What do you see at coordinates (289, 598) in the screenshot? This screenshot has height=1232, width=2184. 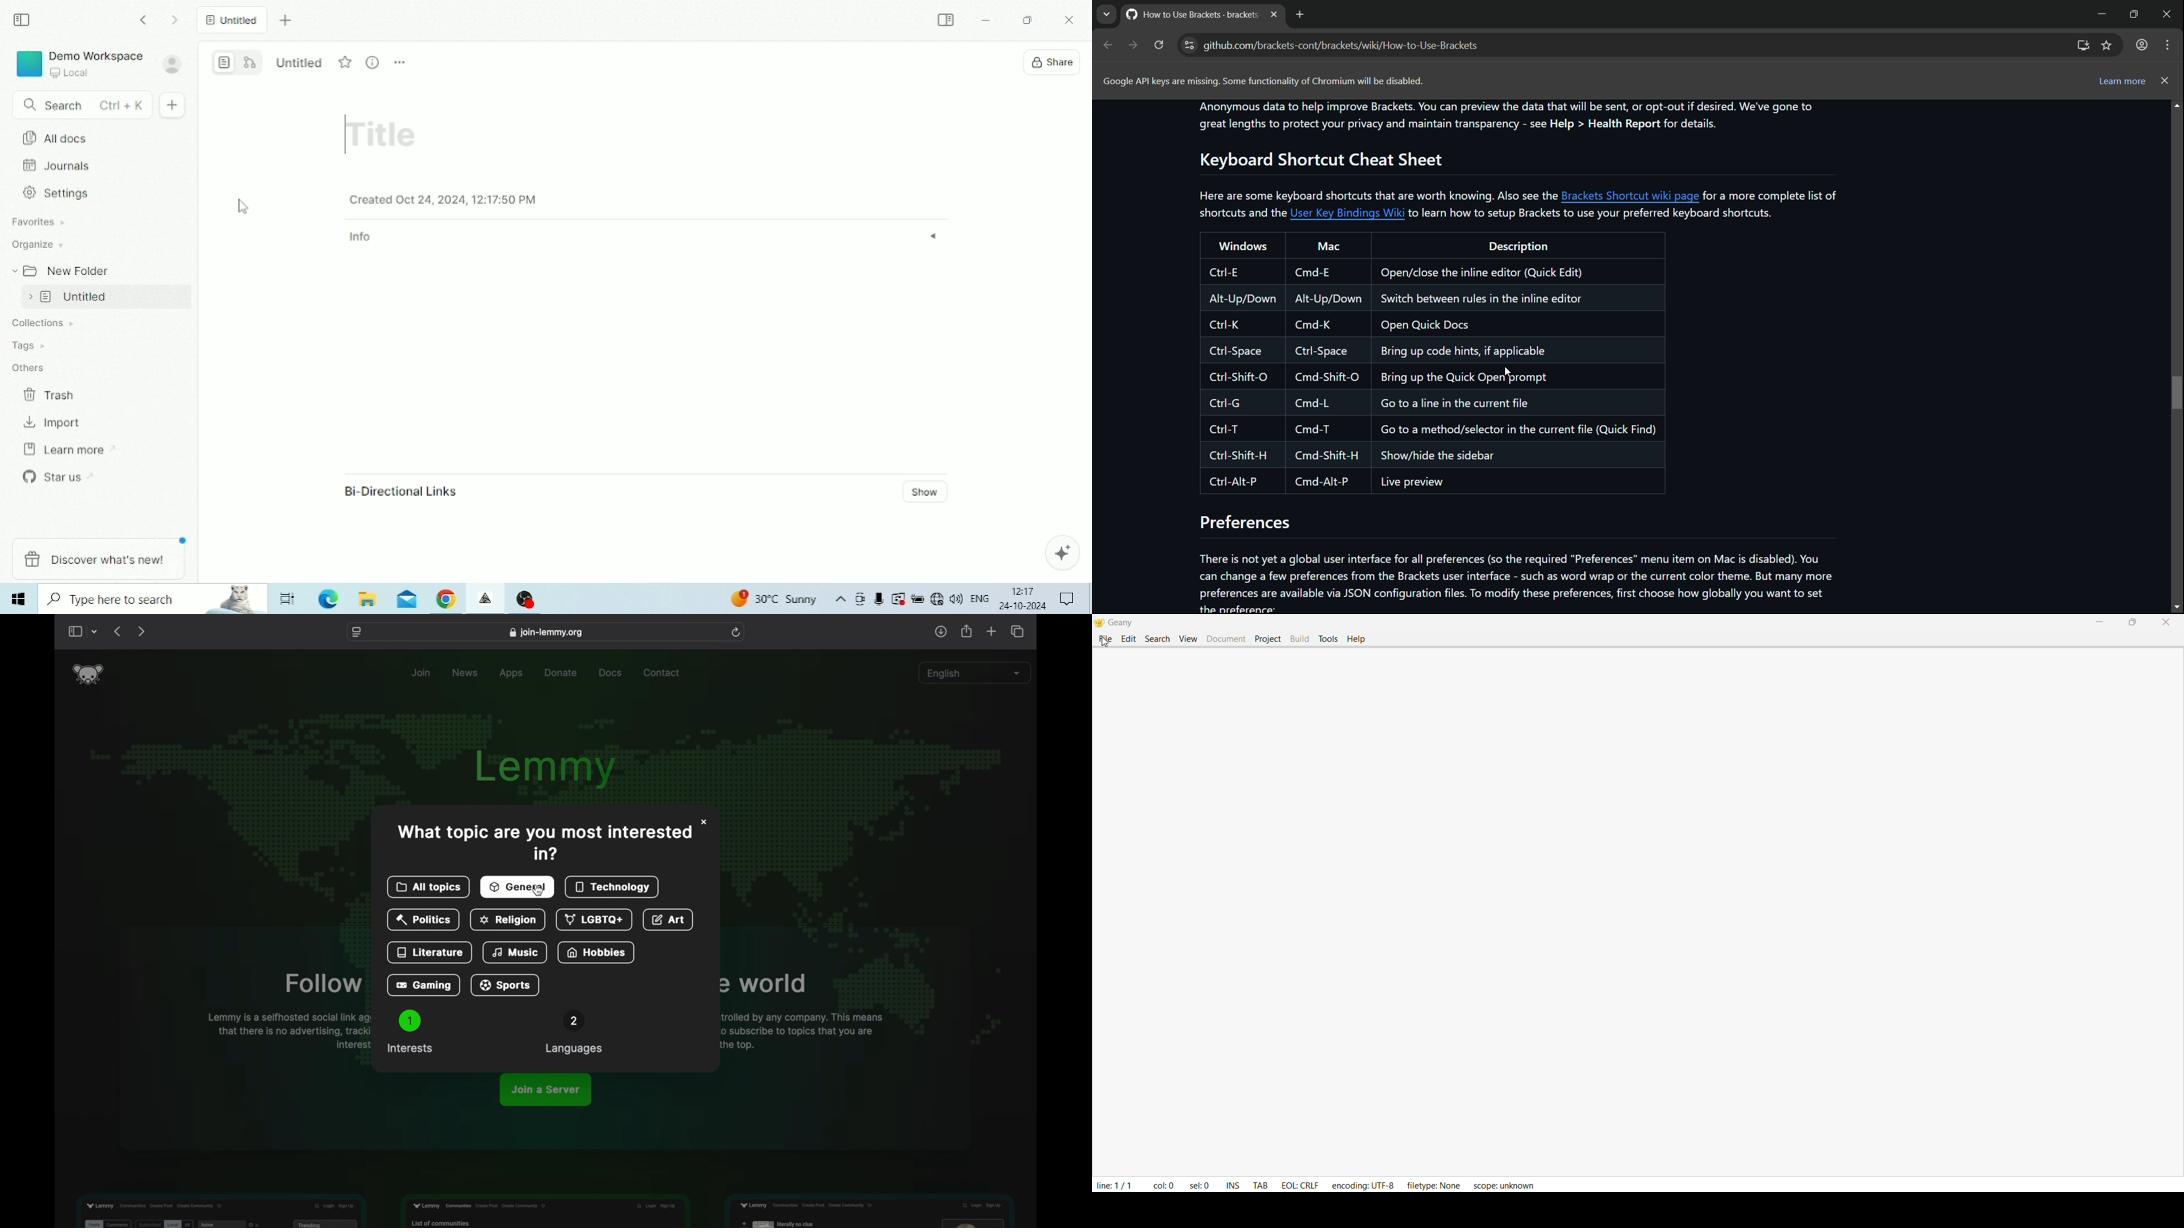 I see `Task View` at bounding box center [289, 598].